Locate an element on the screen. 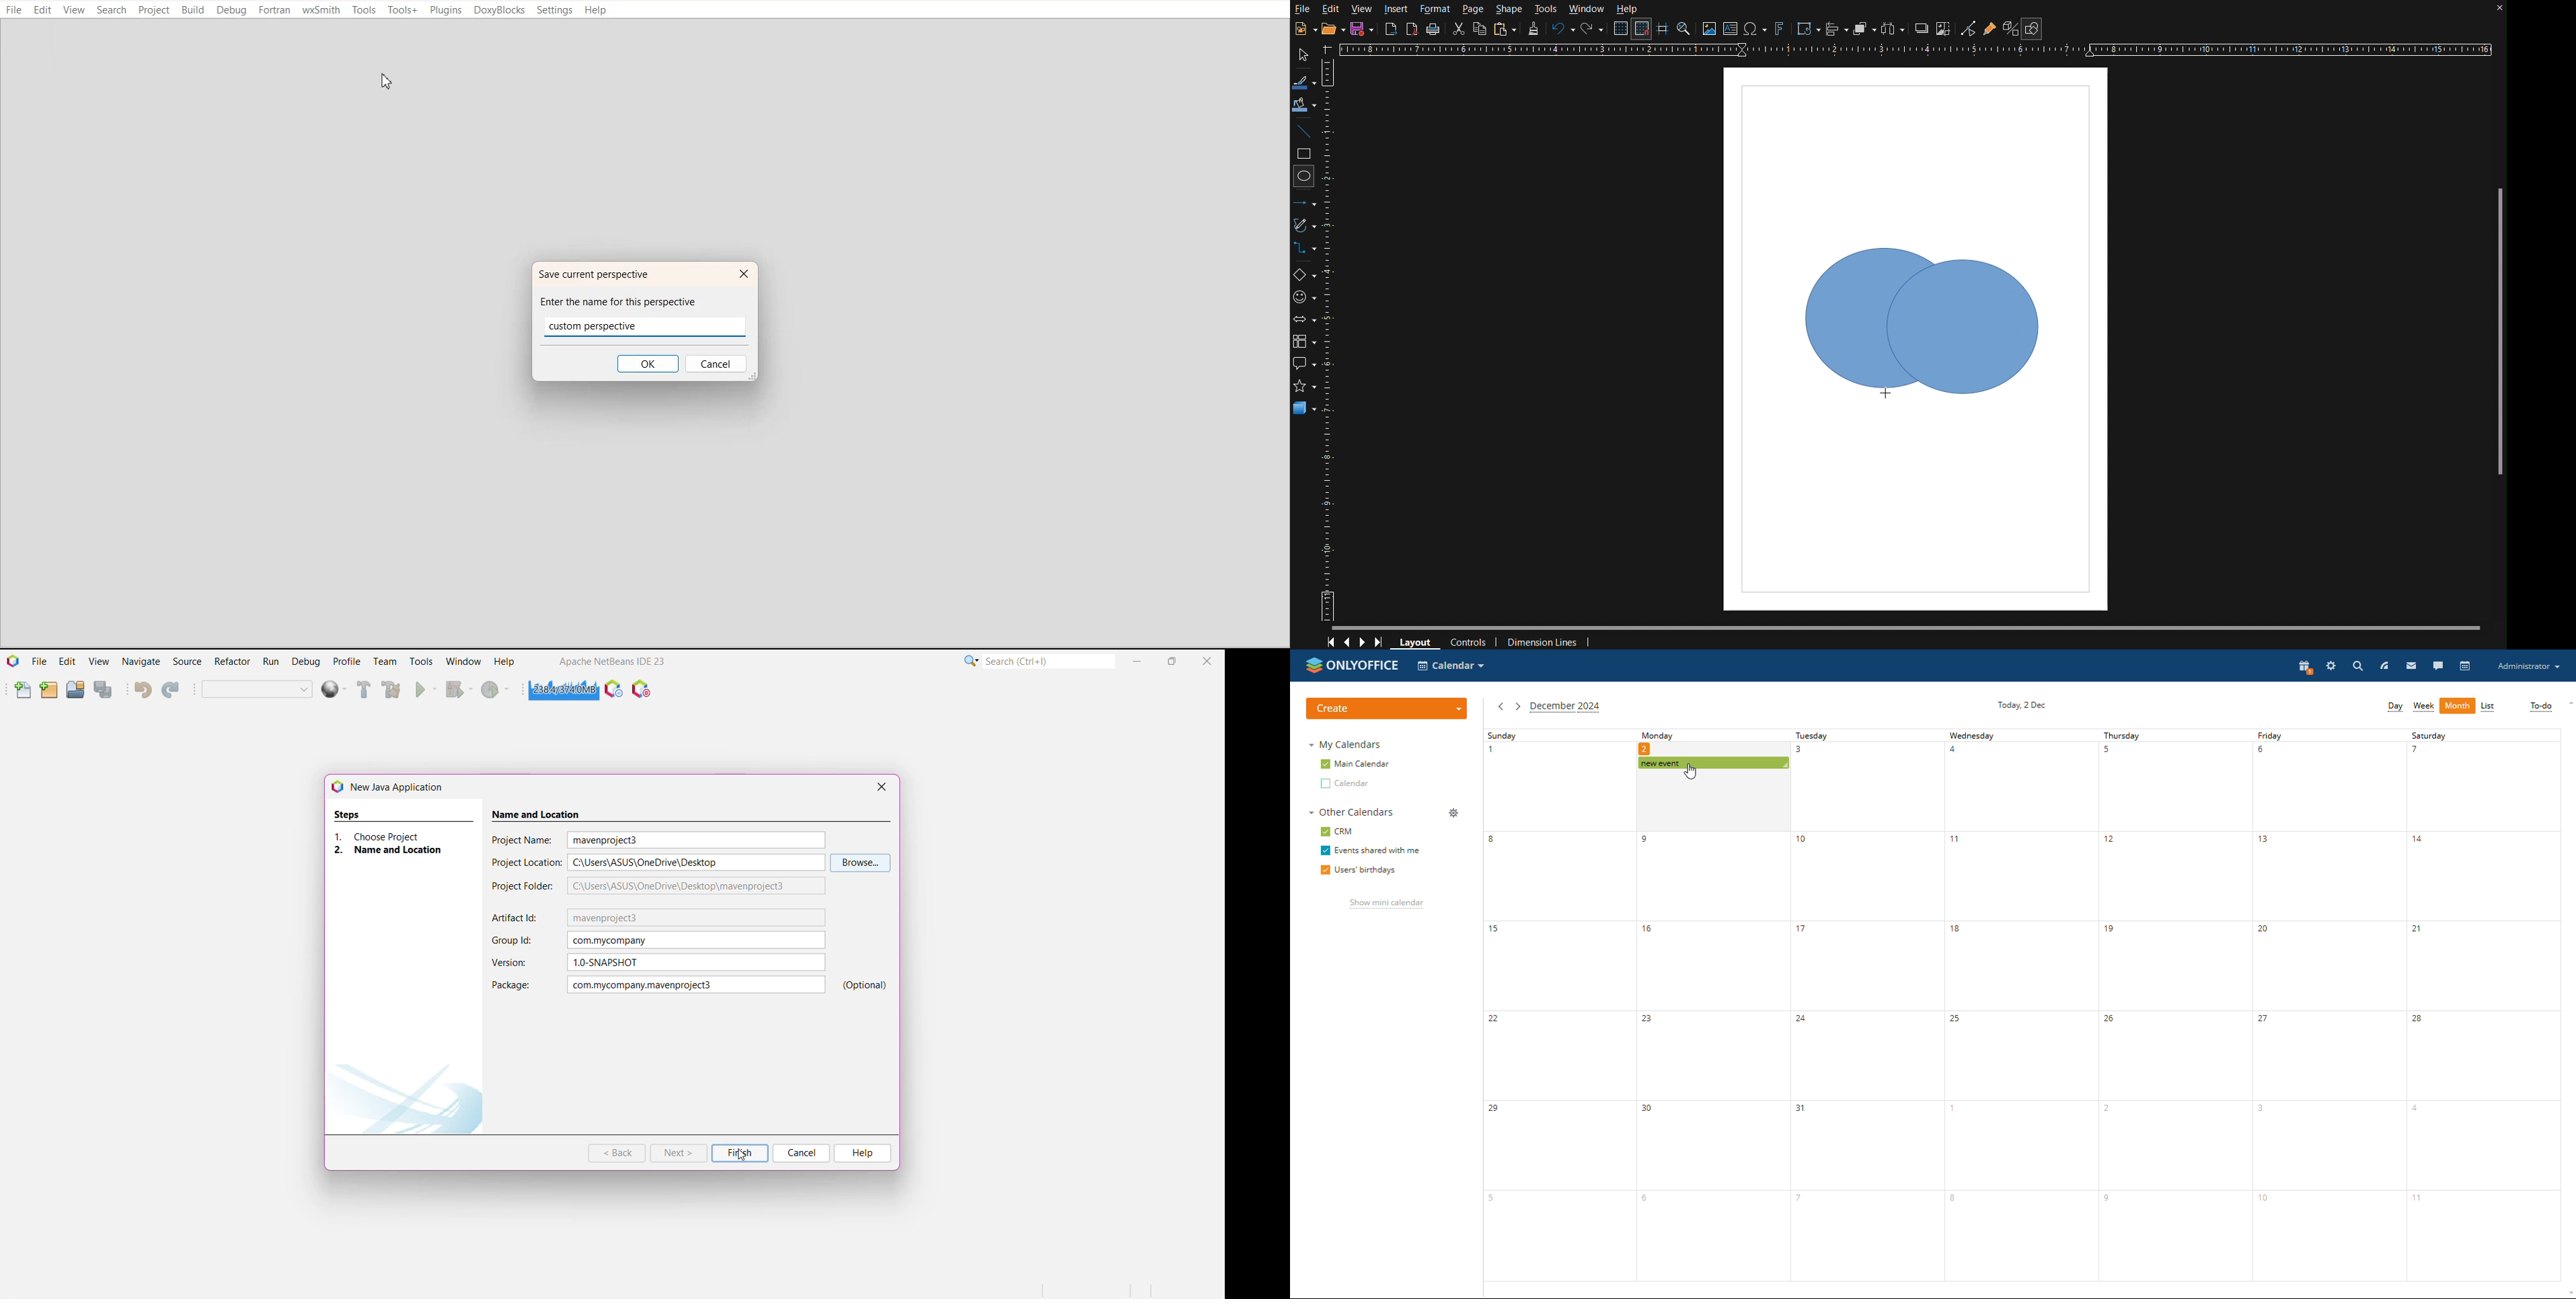 This screenshot has height=1316, width=2576. Dimension Lines is located at coordinates (1544, 640).